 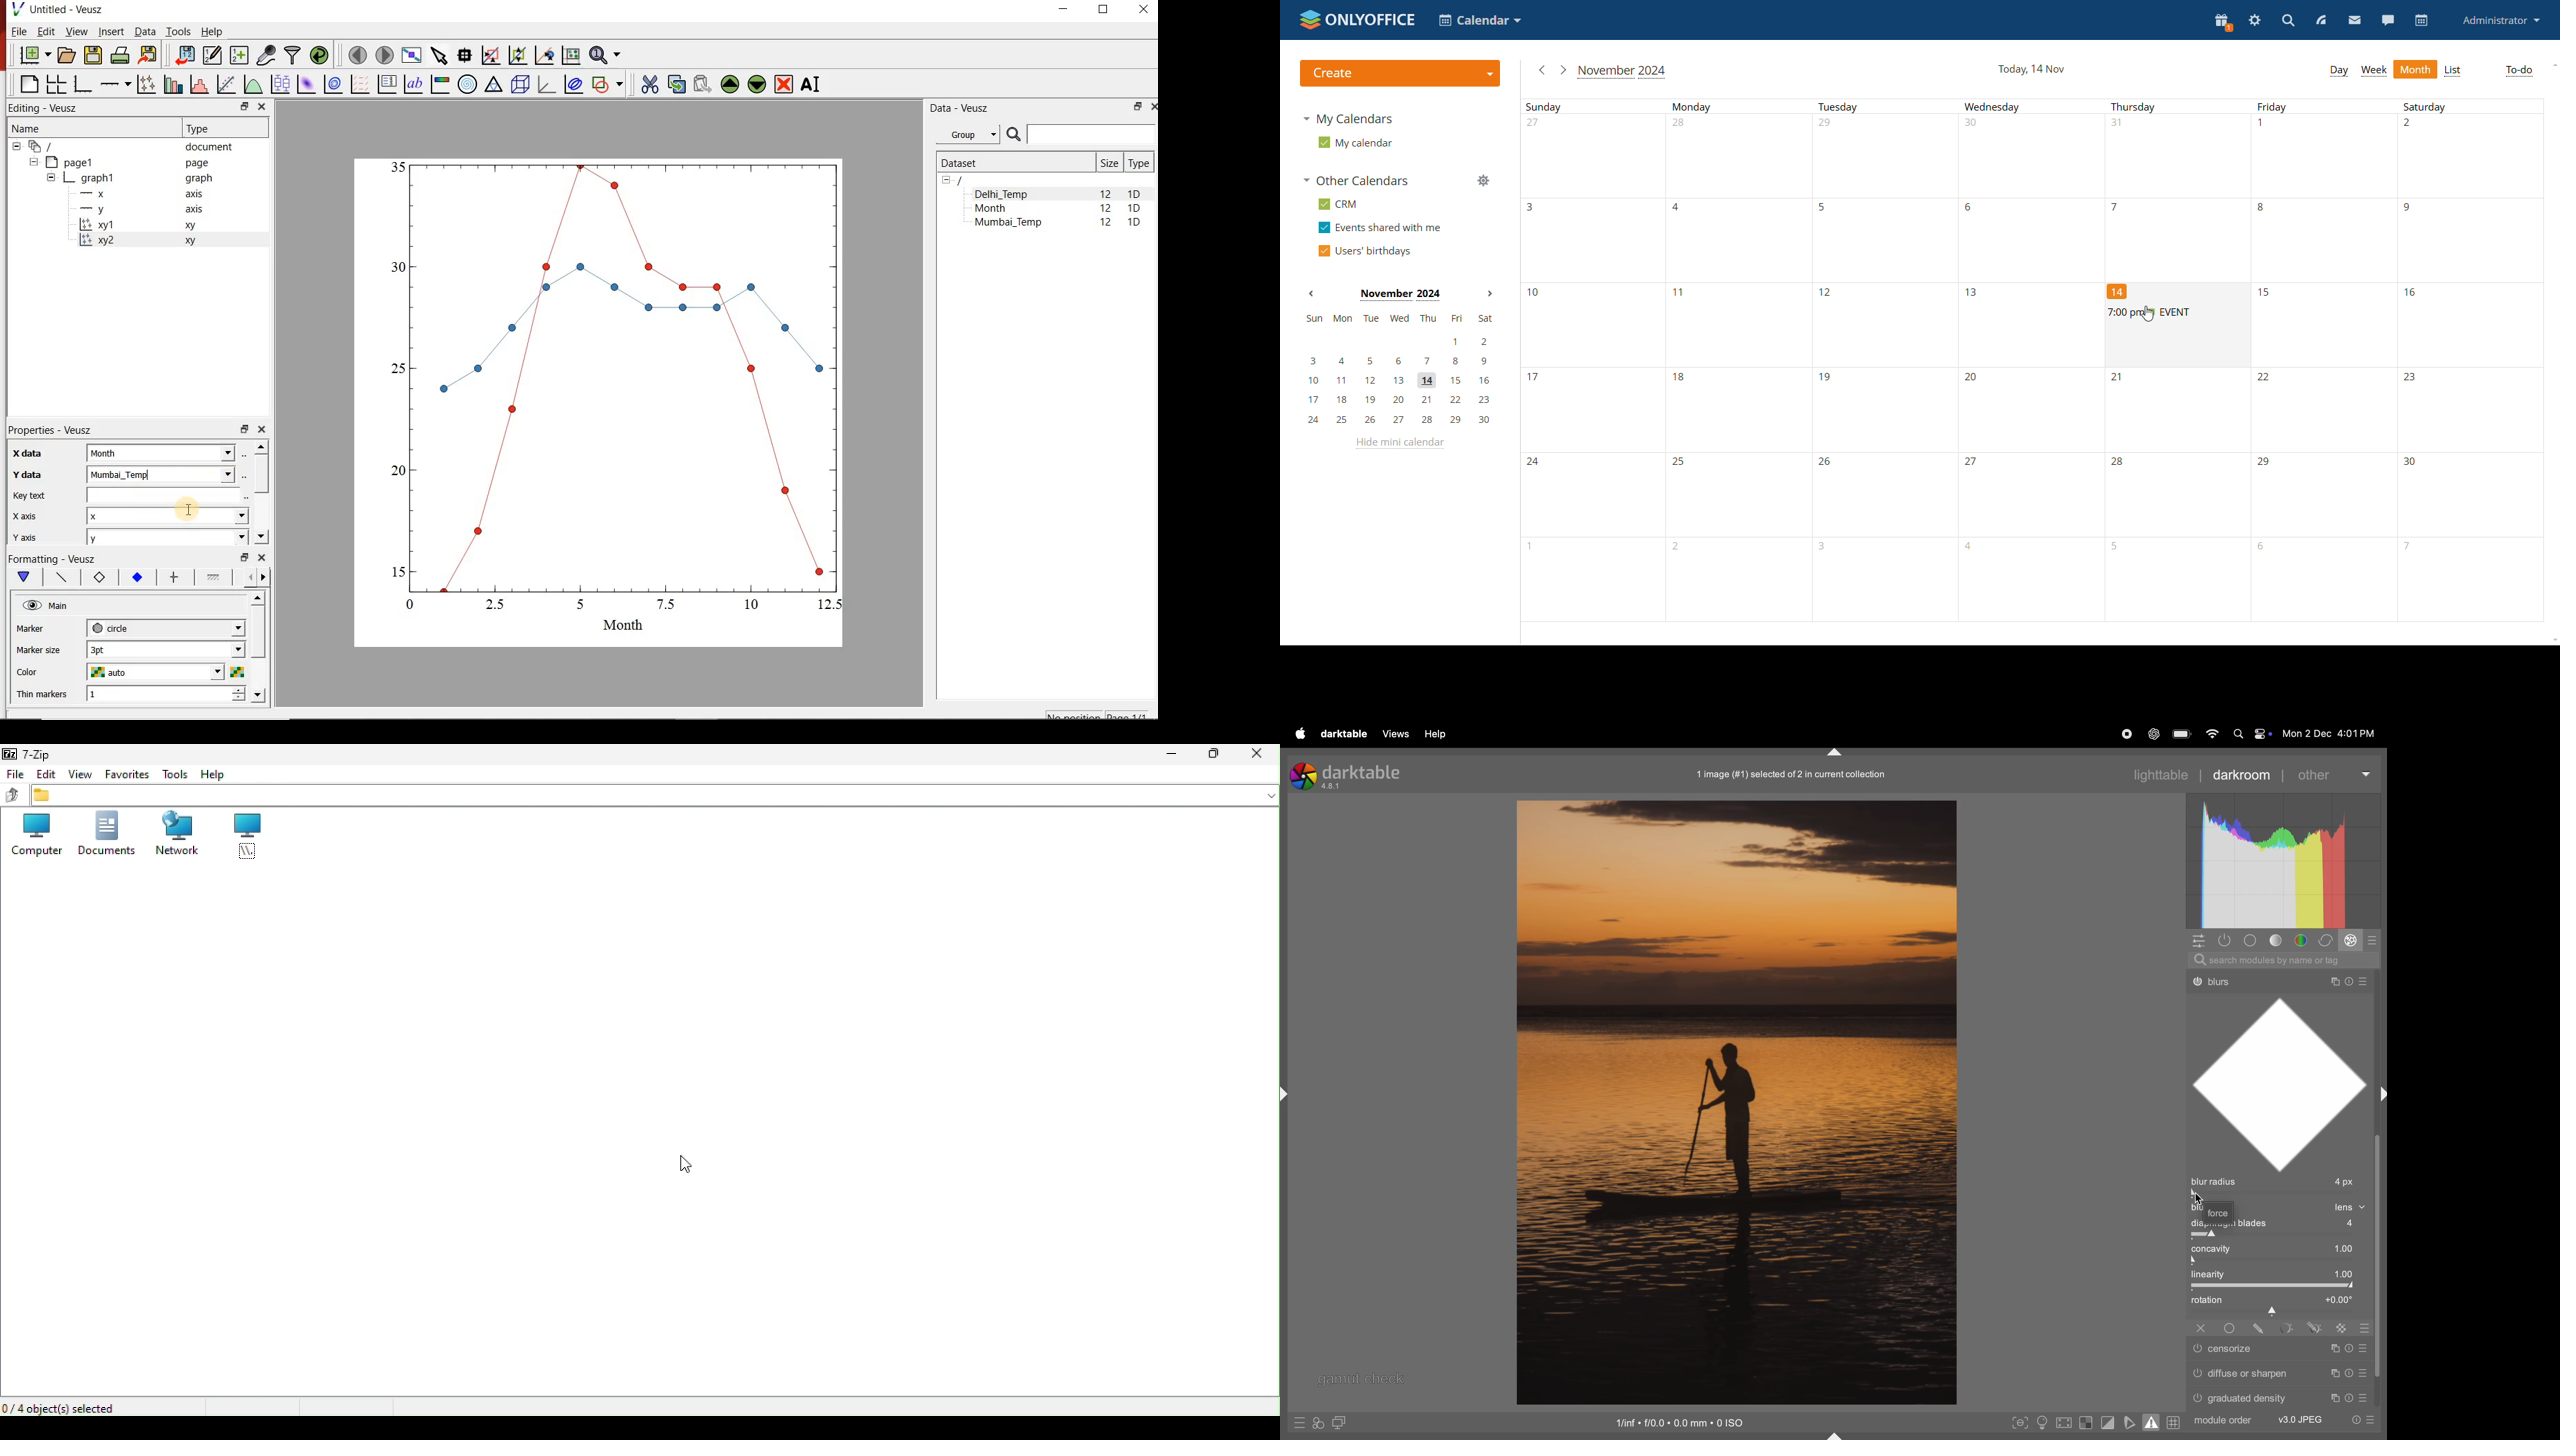 I want to click on 12, so click(x=1106, y=193).